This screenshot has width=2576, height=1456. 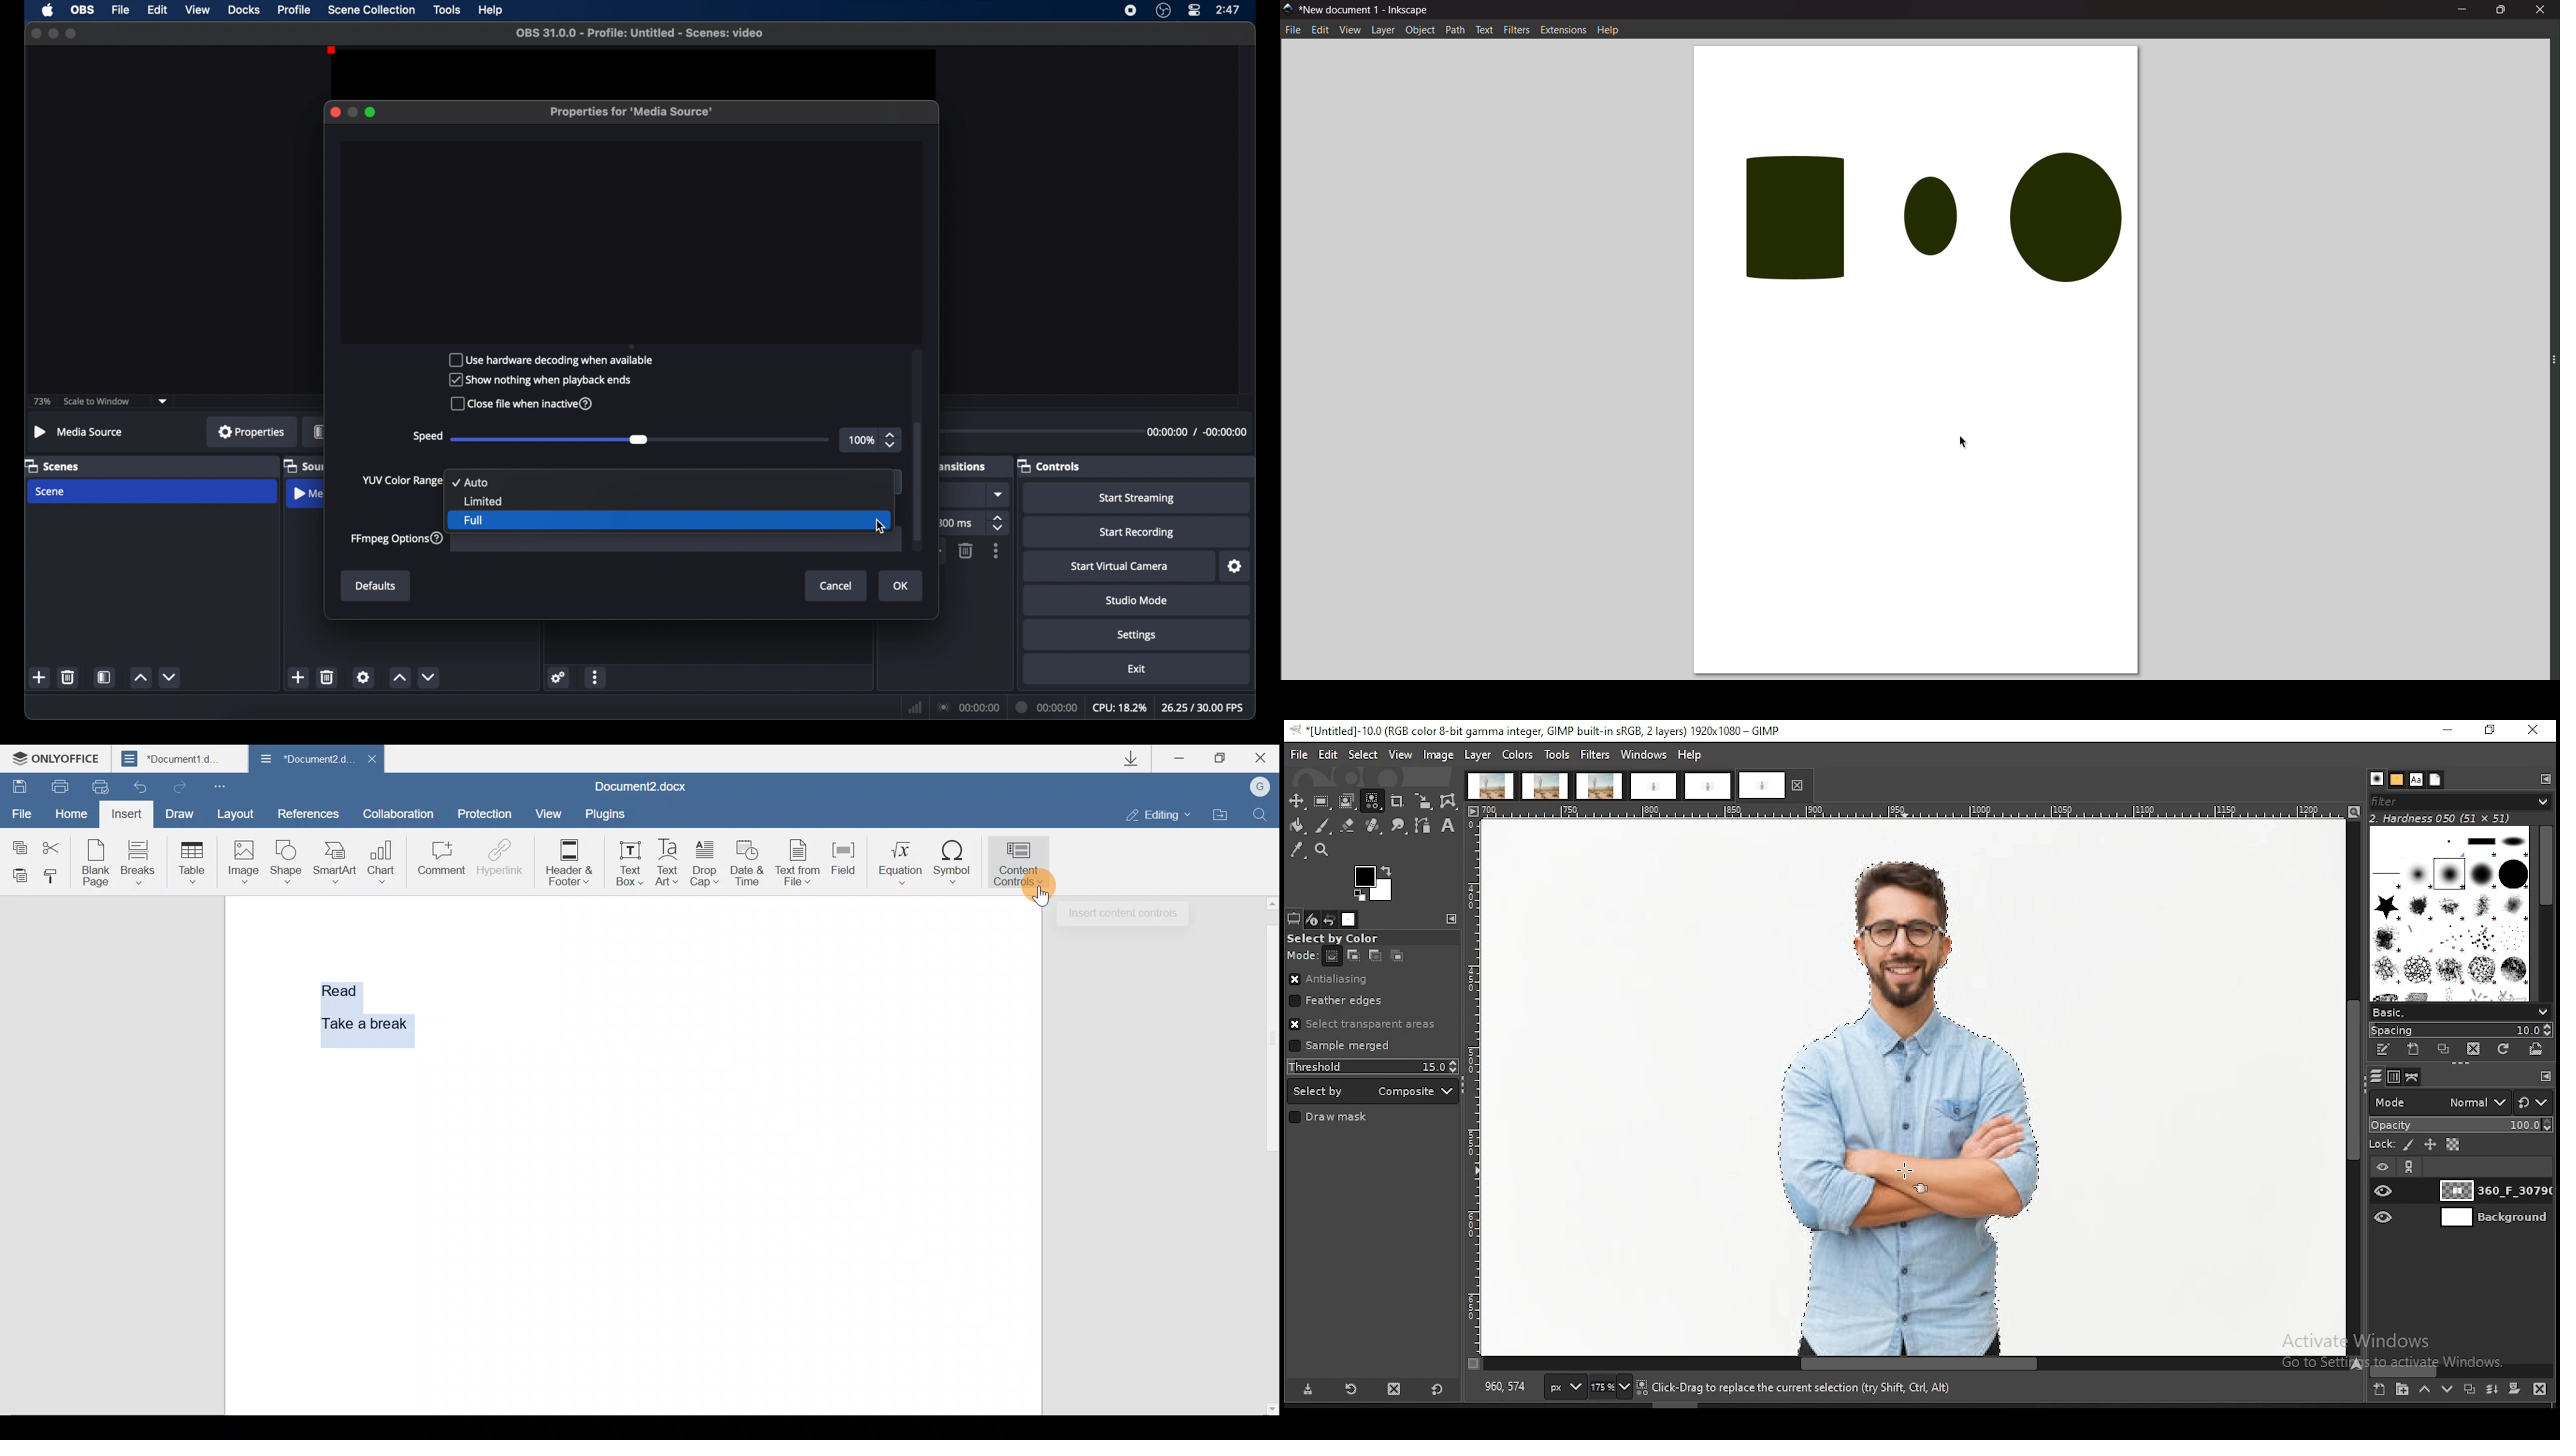 I want to click on layer, so click(x=1383, y=29).